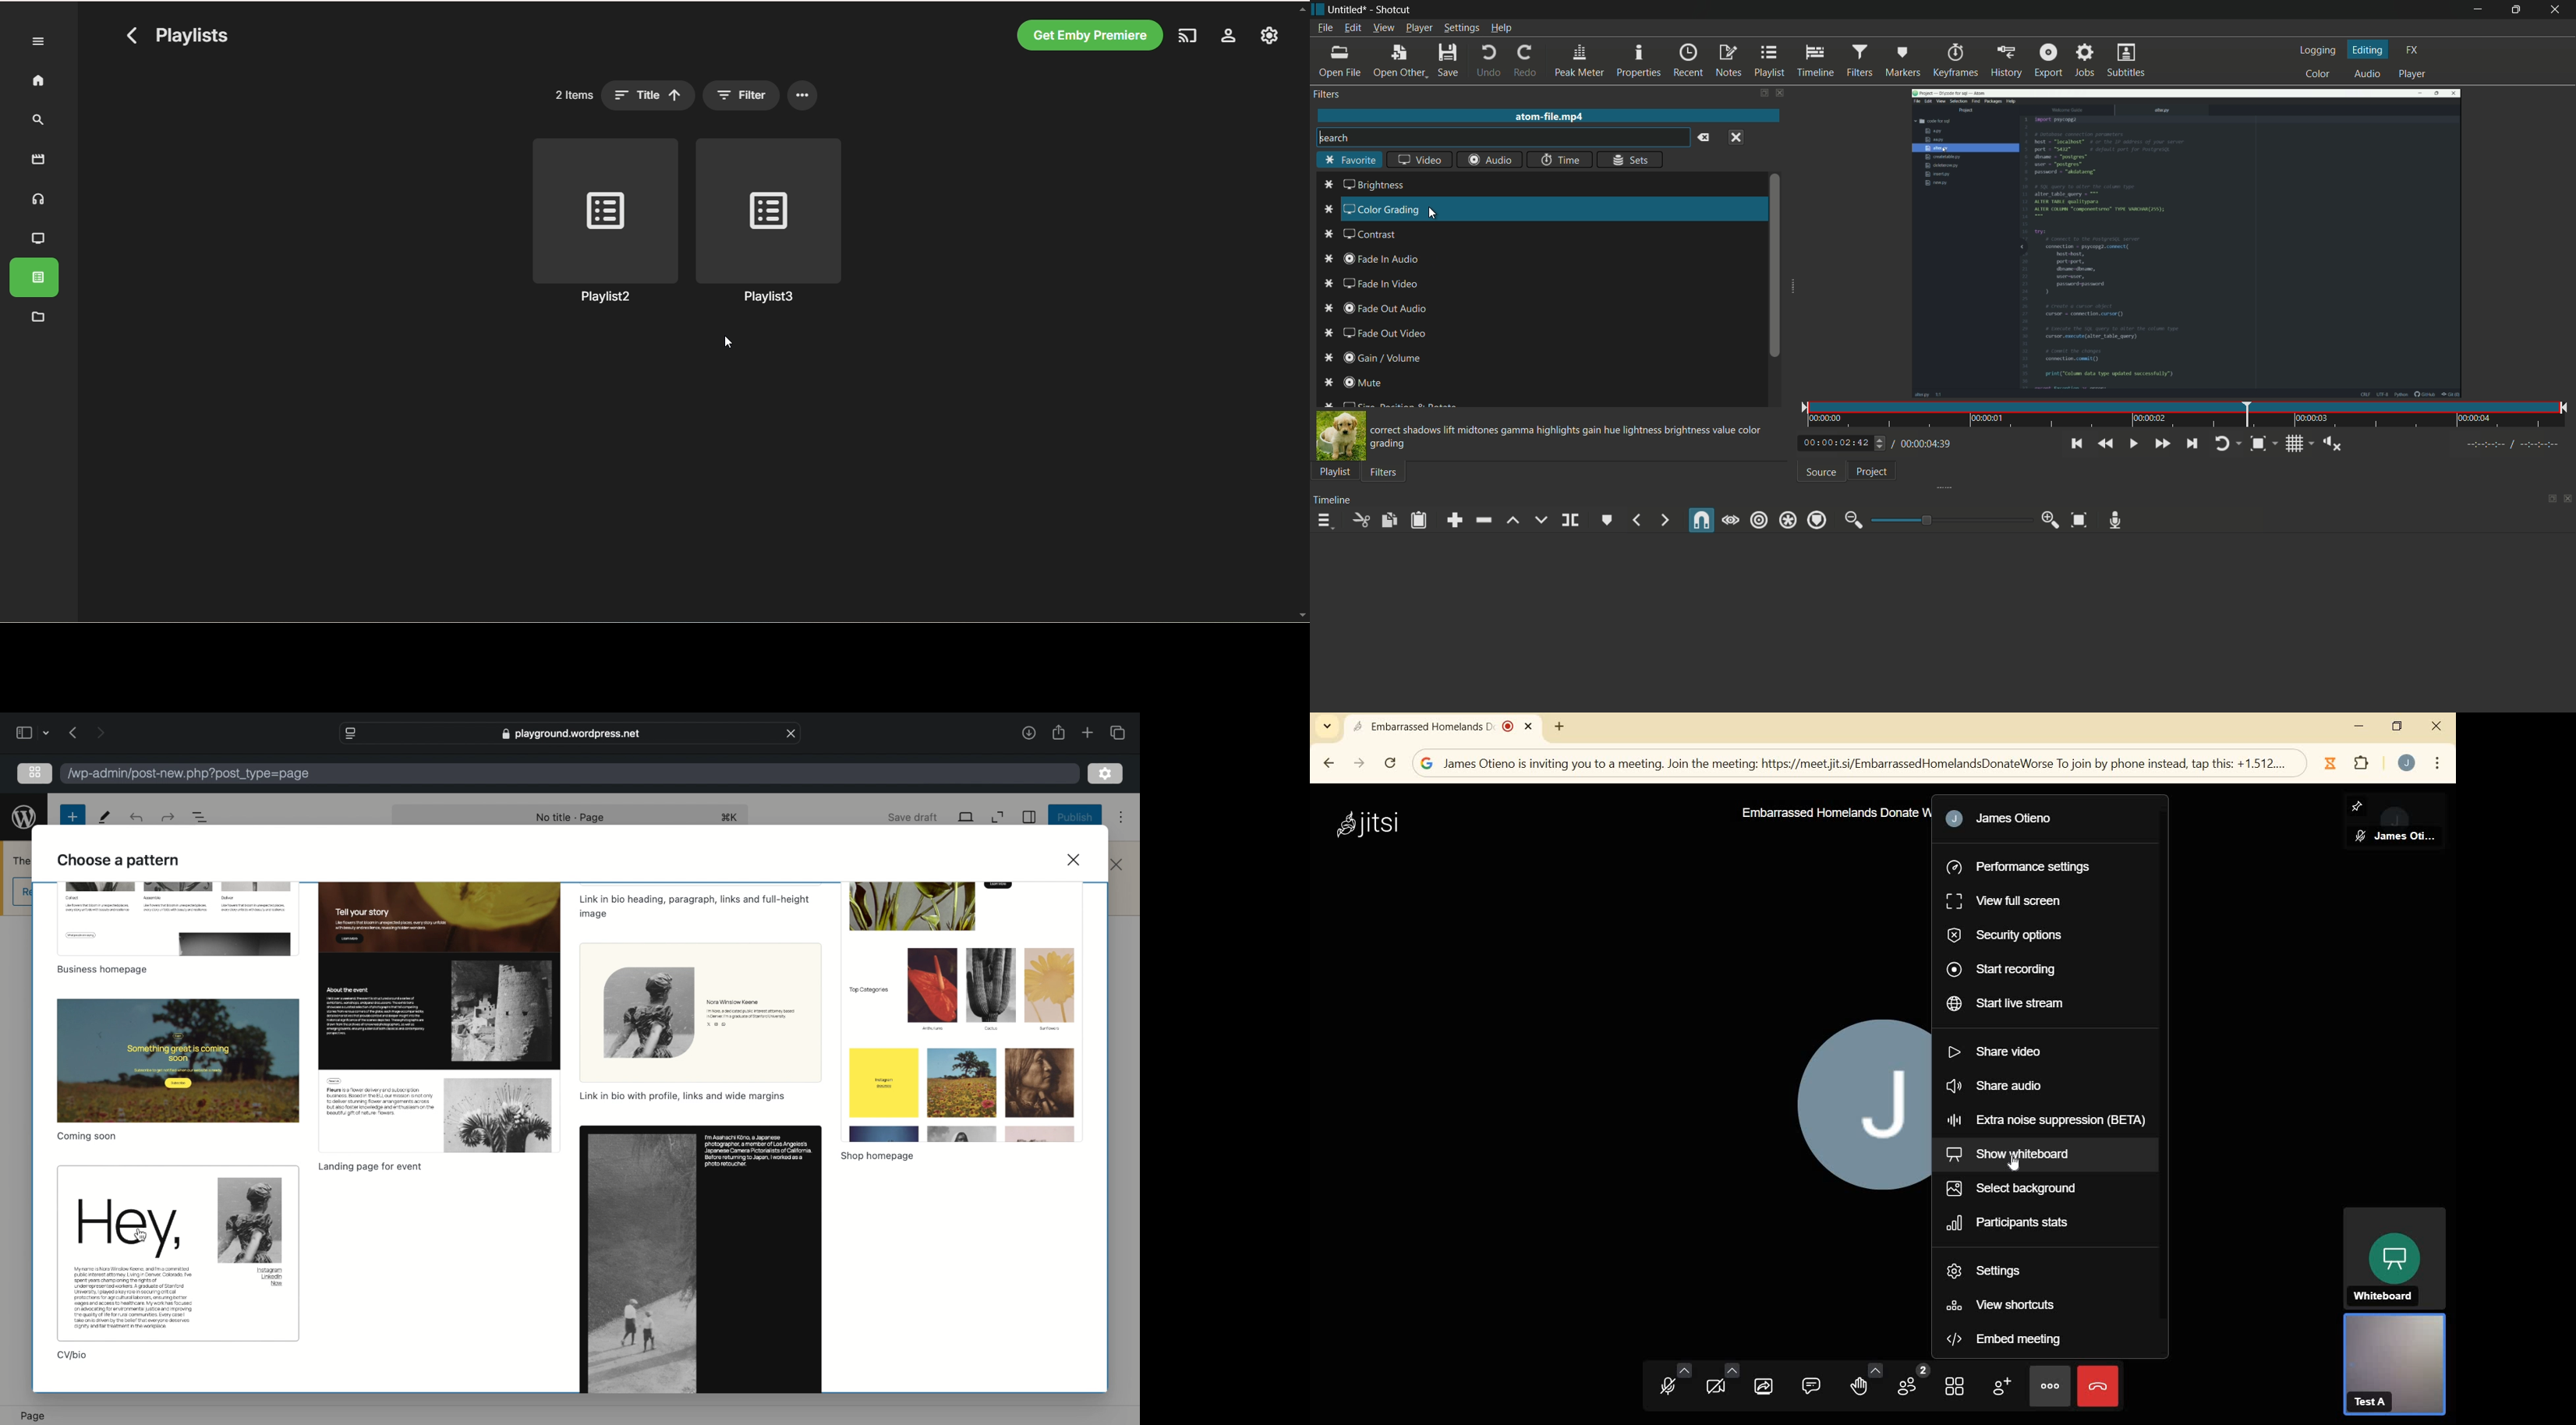  I want to click on expand, so click(997, 817).